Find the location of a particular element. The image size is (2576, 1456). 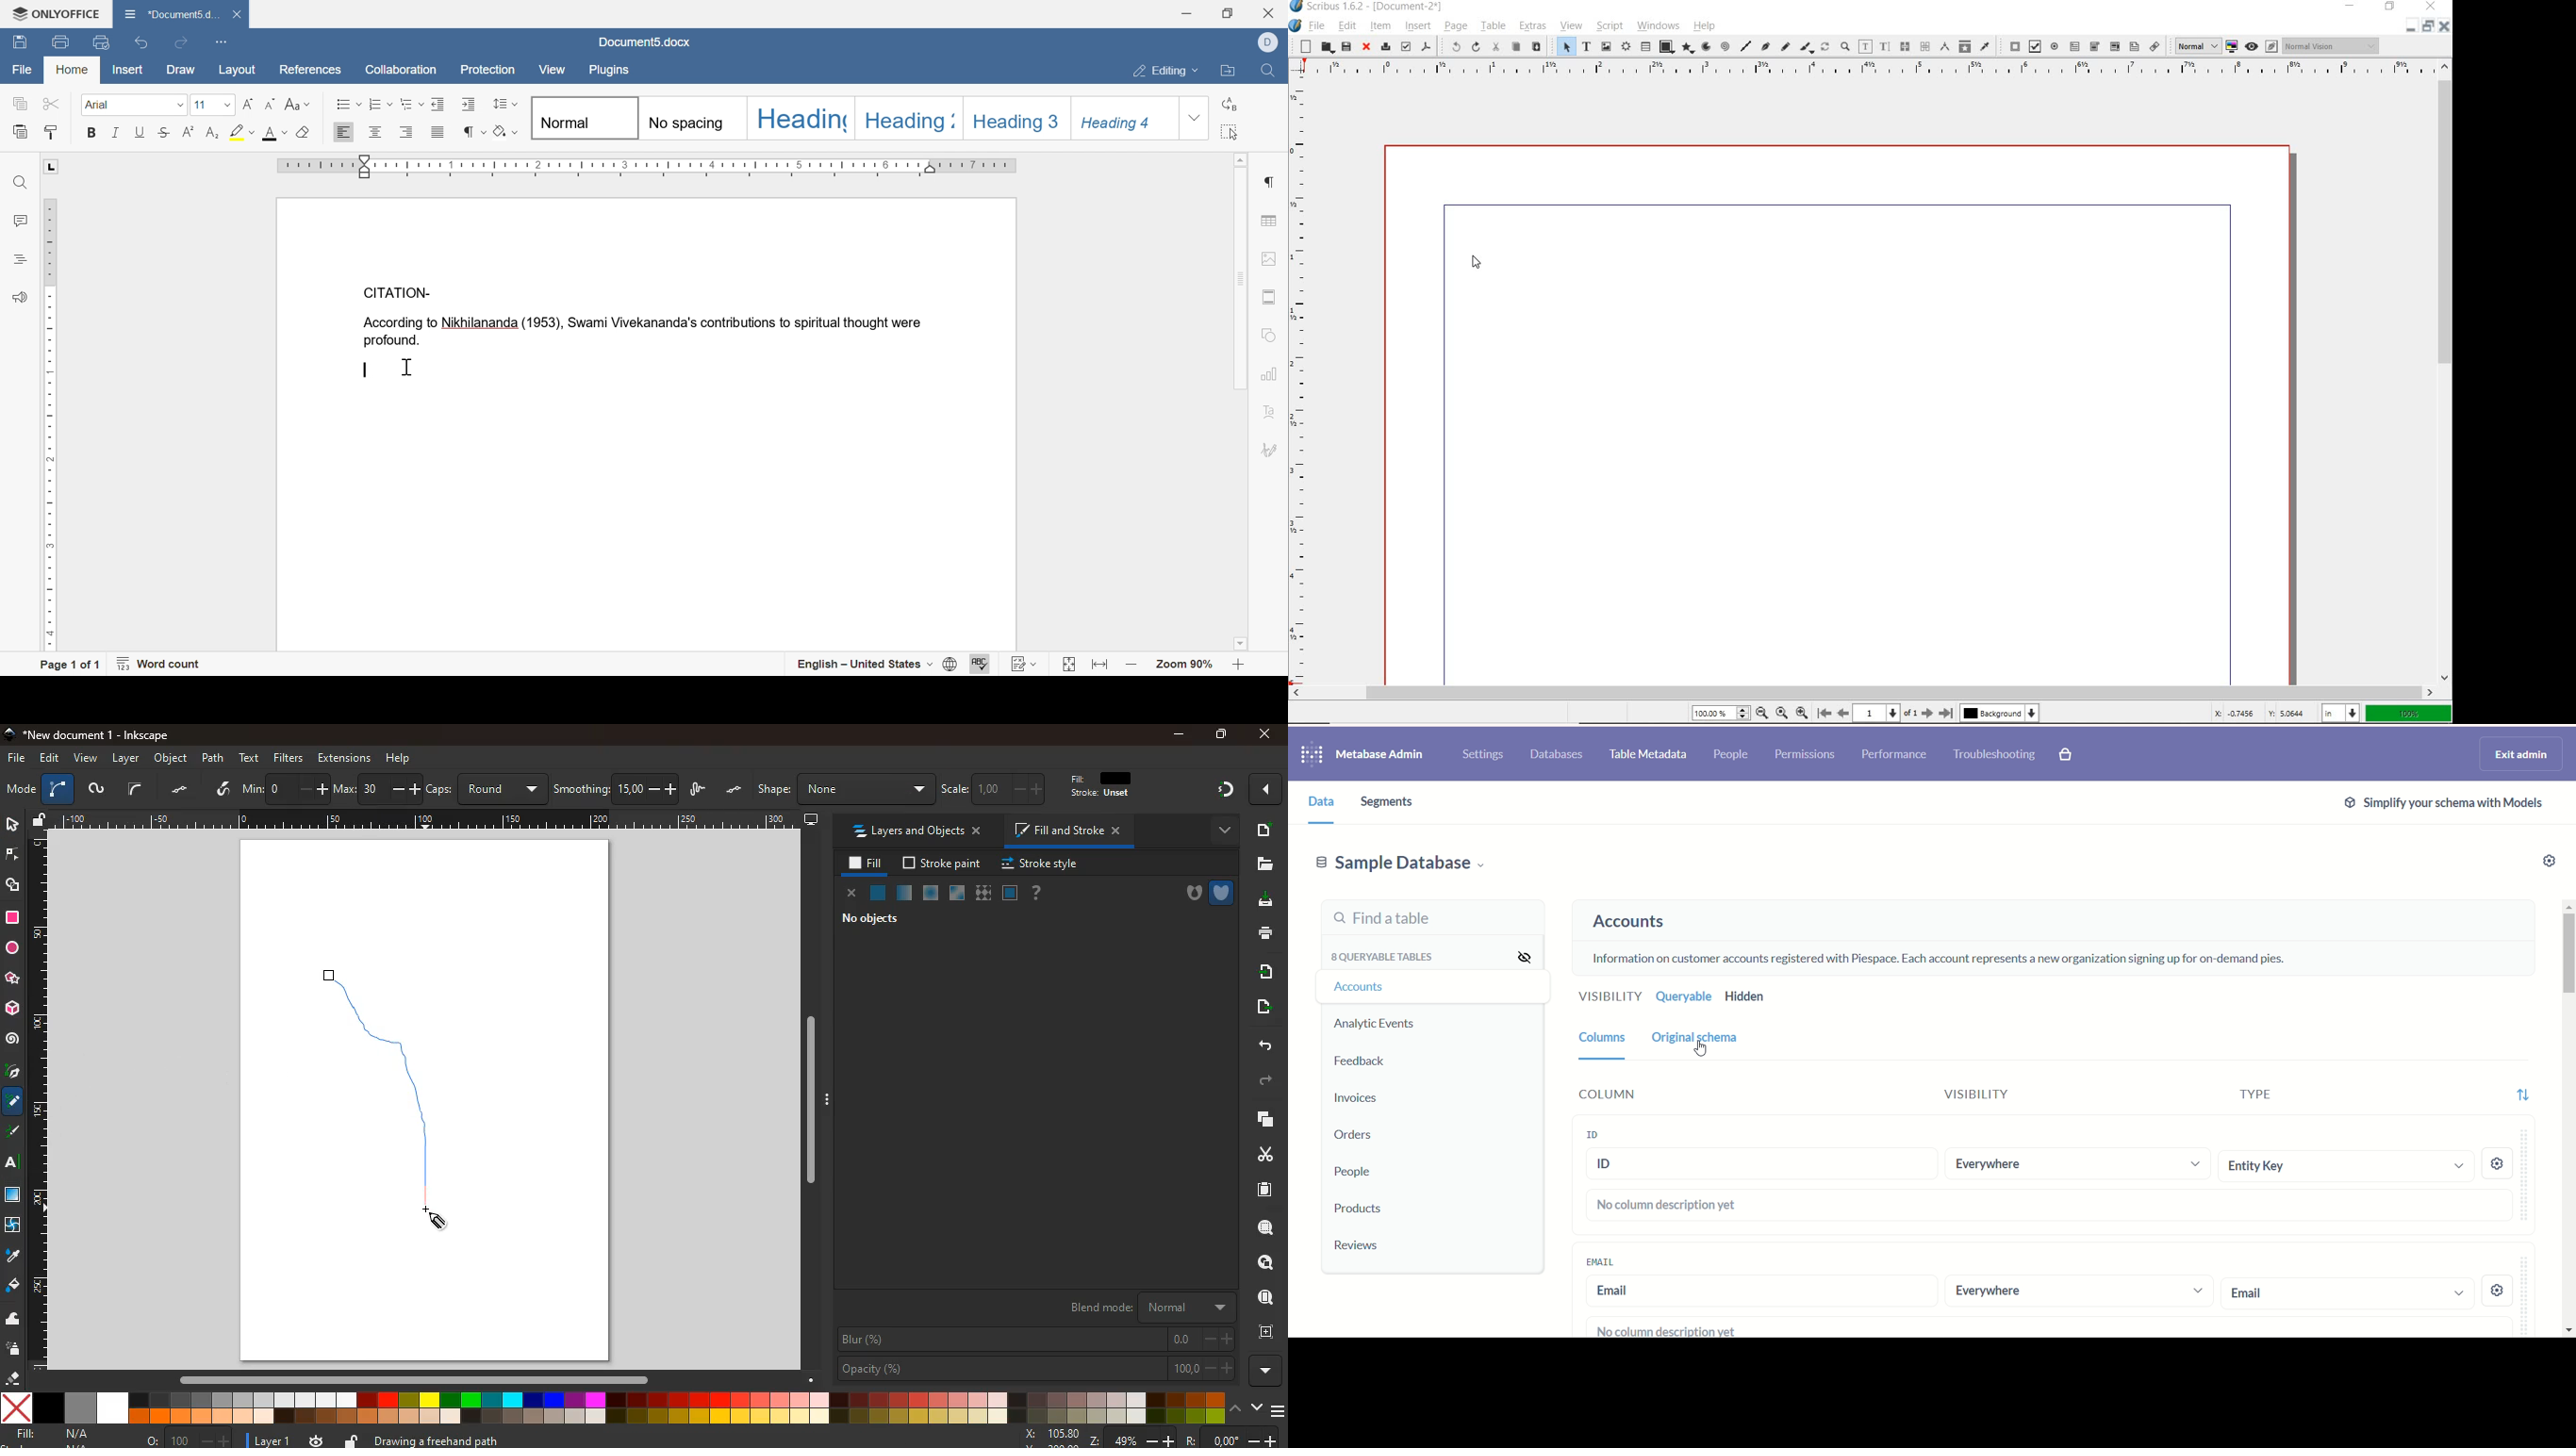

unlock is located at coordinates (739, 787).